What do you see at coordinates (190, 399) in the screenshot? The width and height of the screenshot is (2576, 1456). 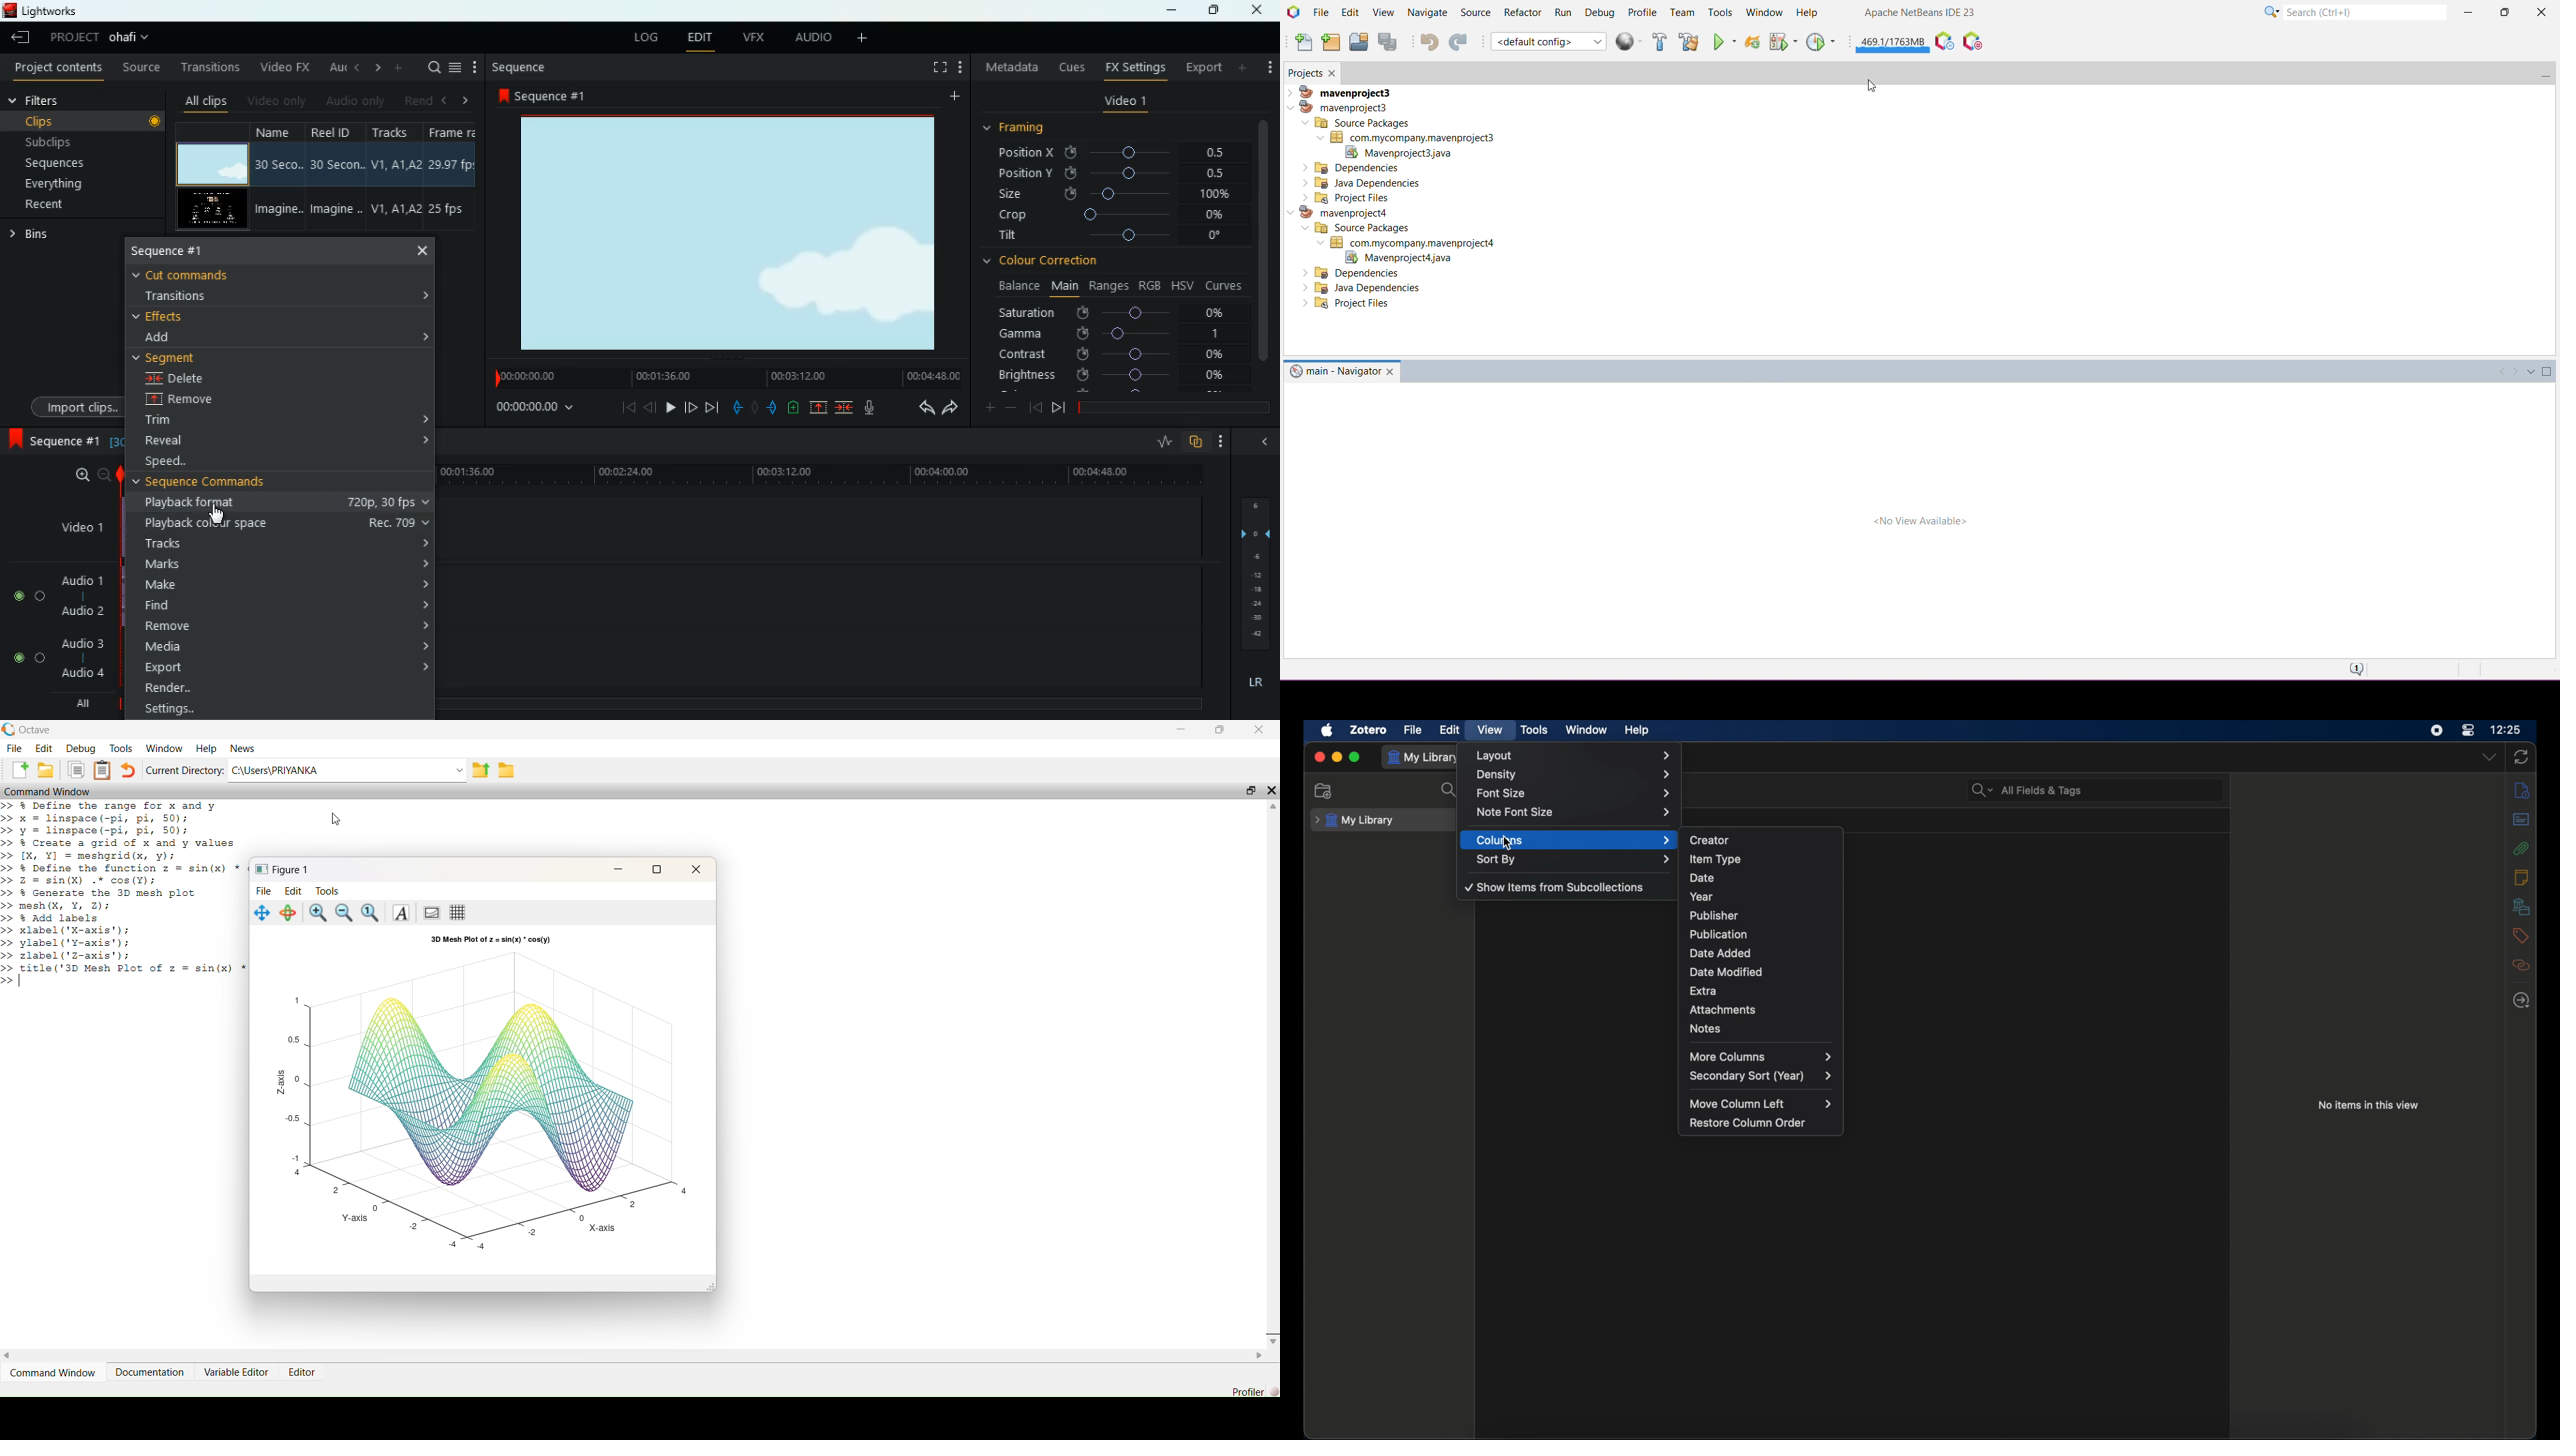 I see `remove` at bounding box center [190, 399].